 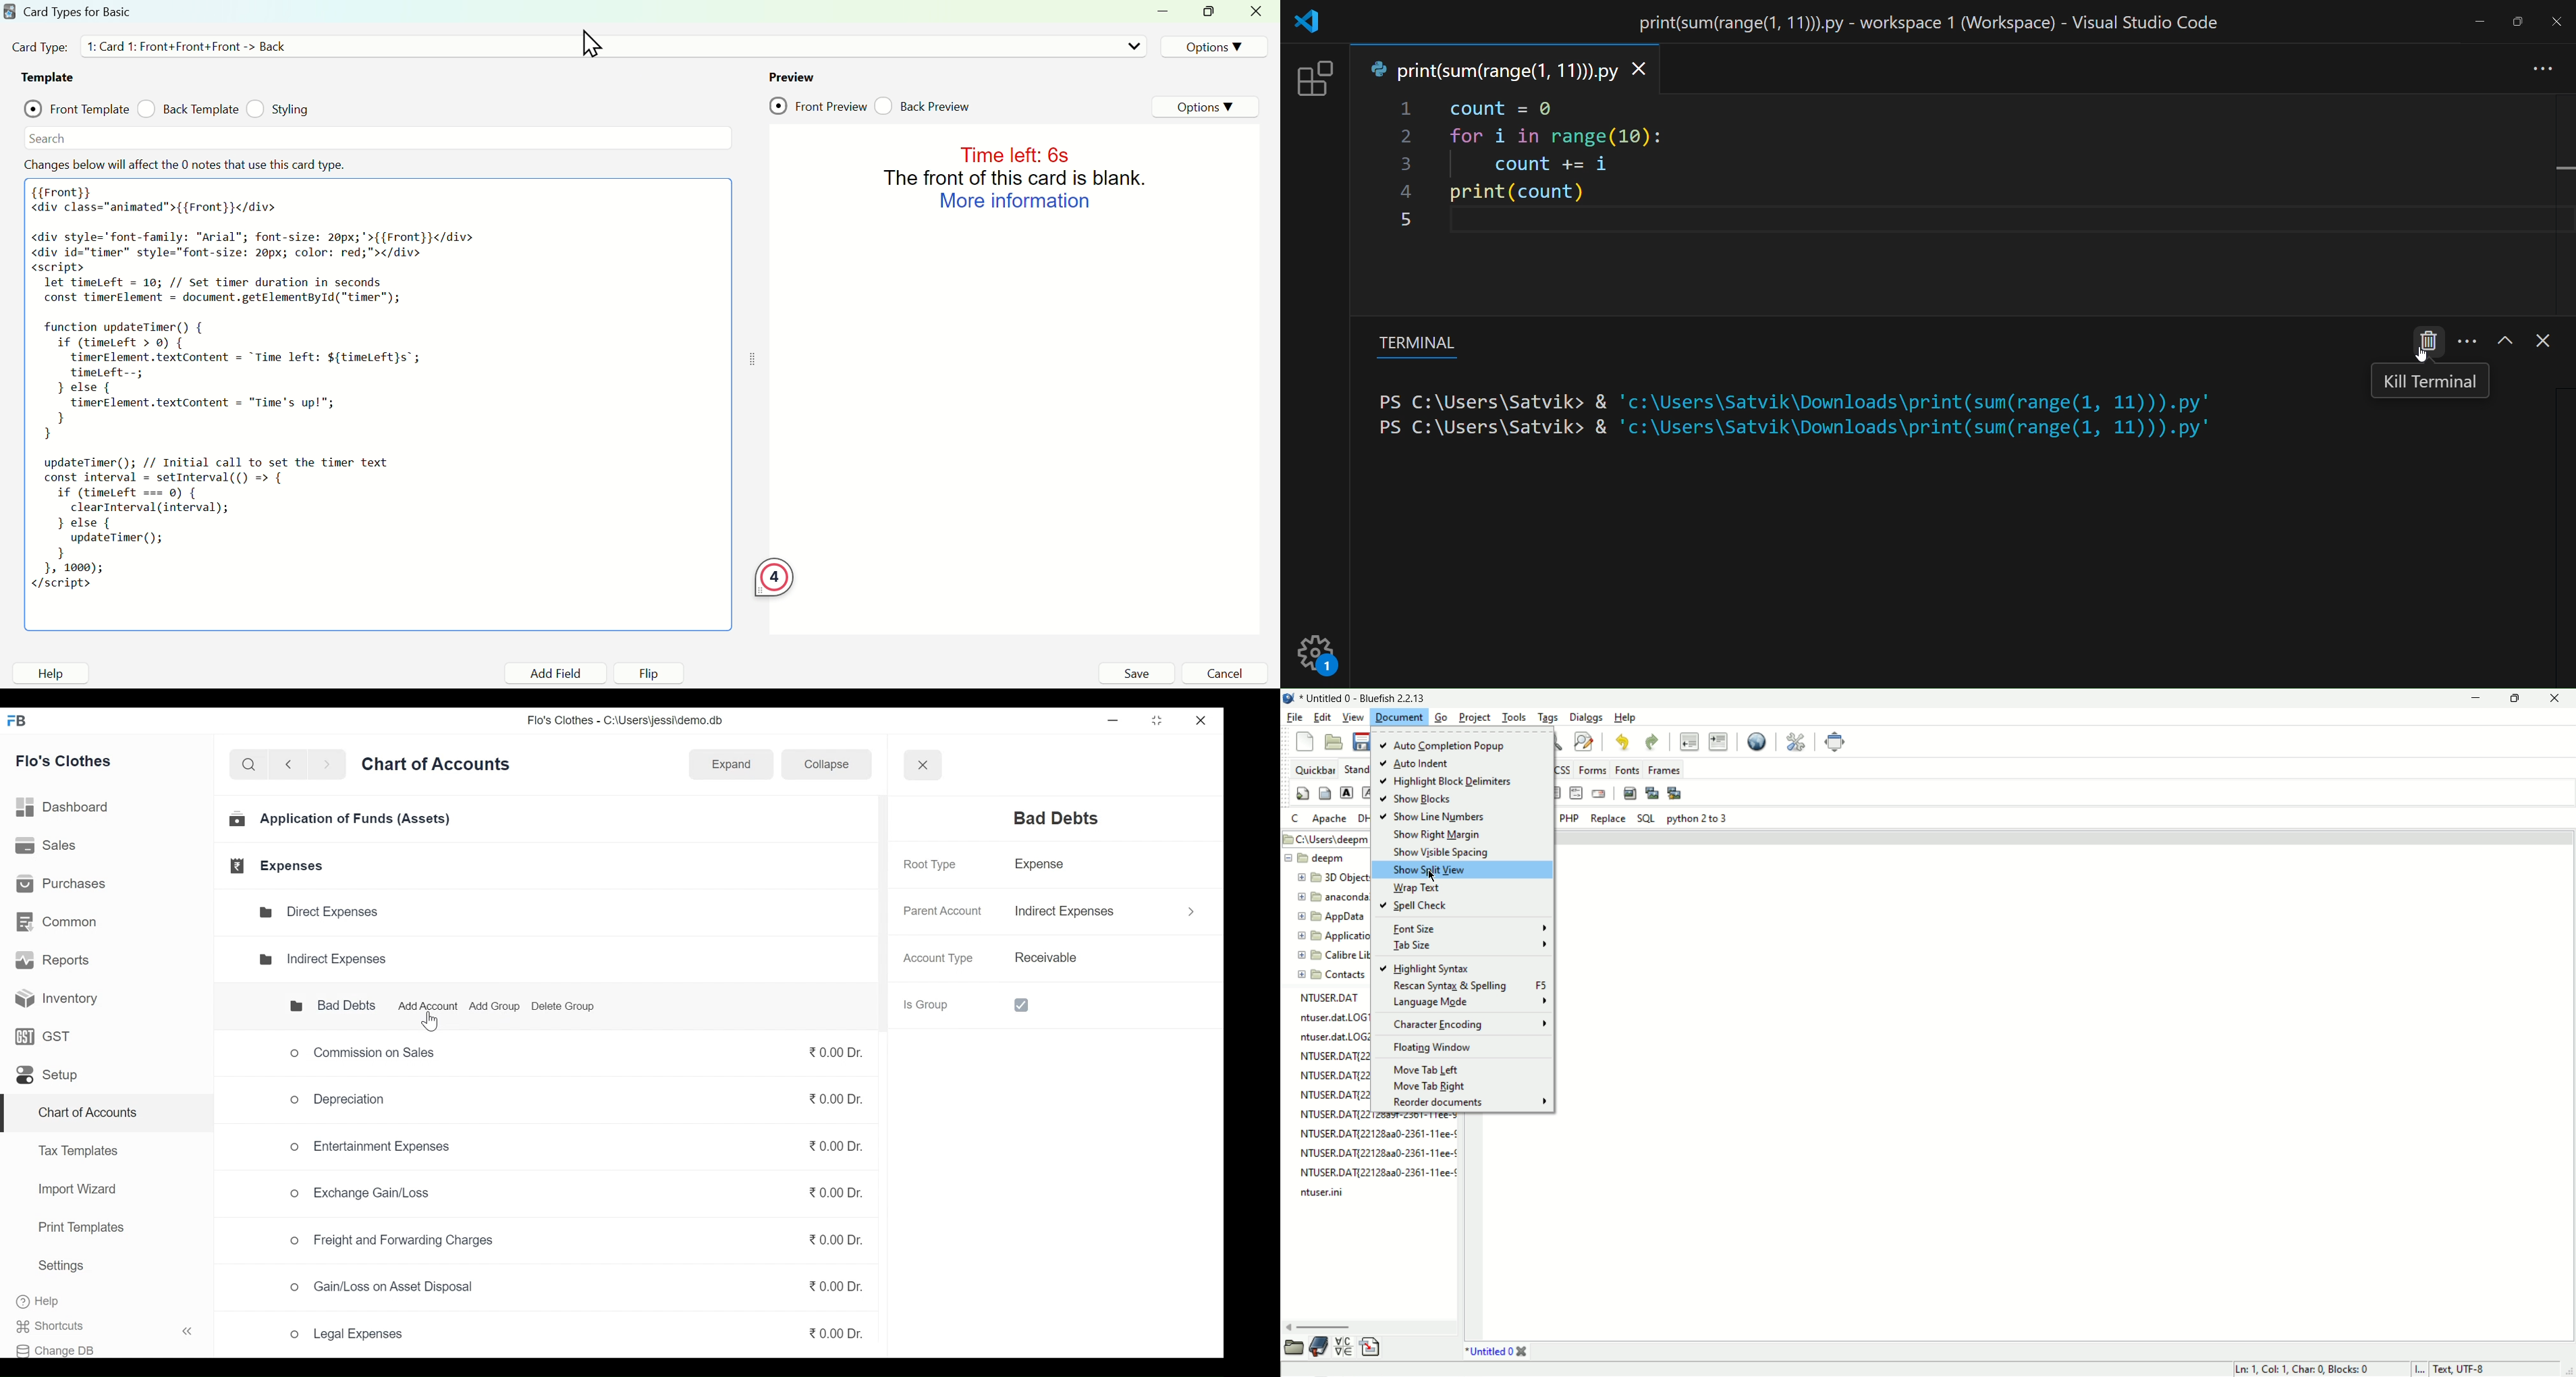 I want to click on search, so click(x=249, y=765).